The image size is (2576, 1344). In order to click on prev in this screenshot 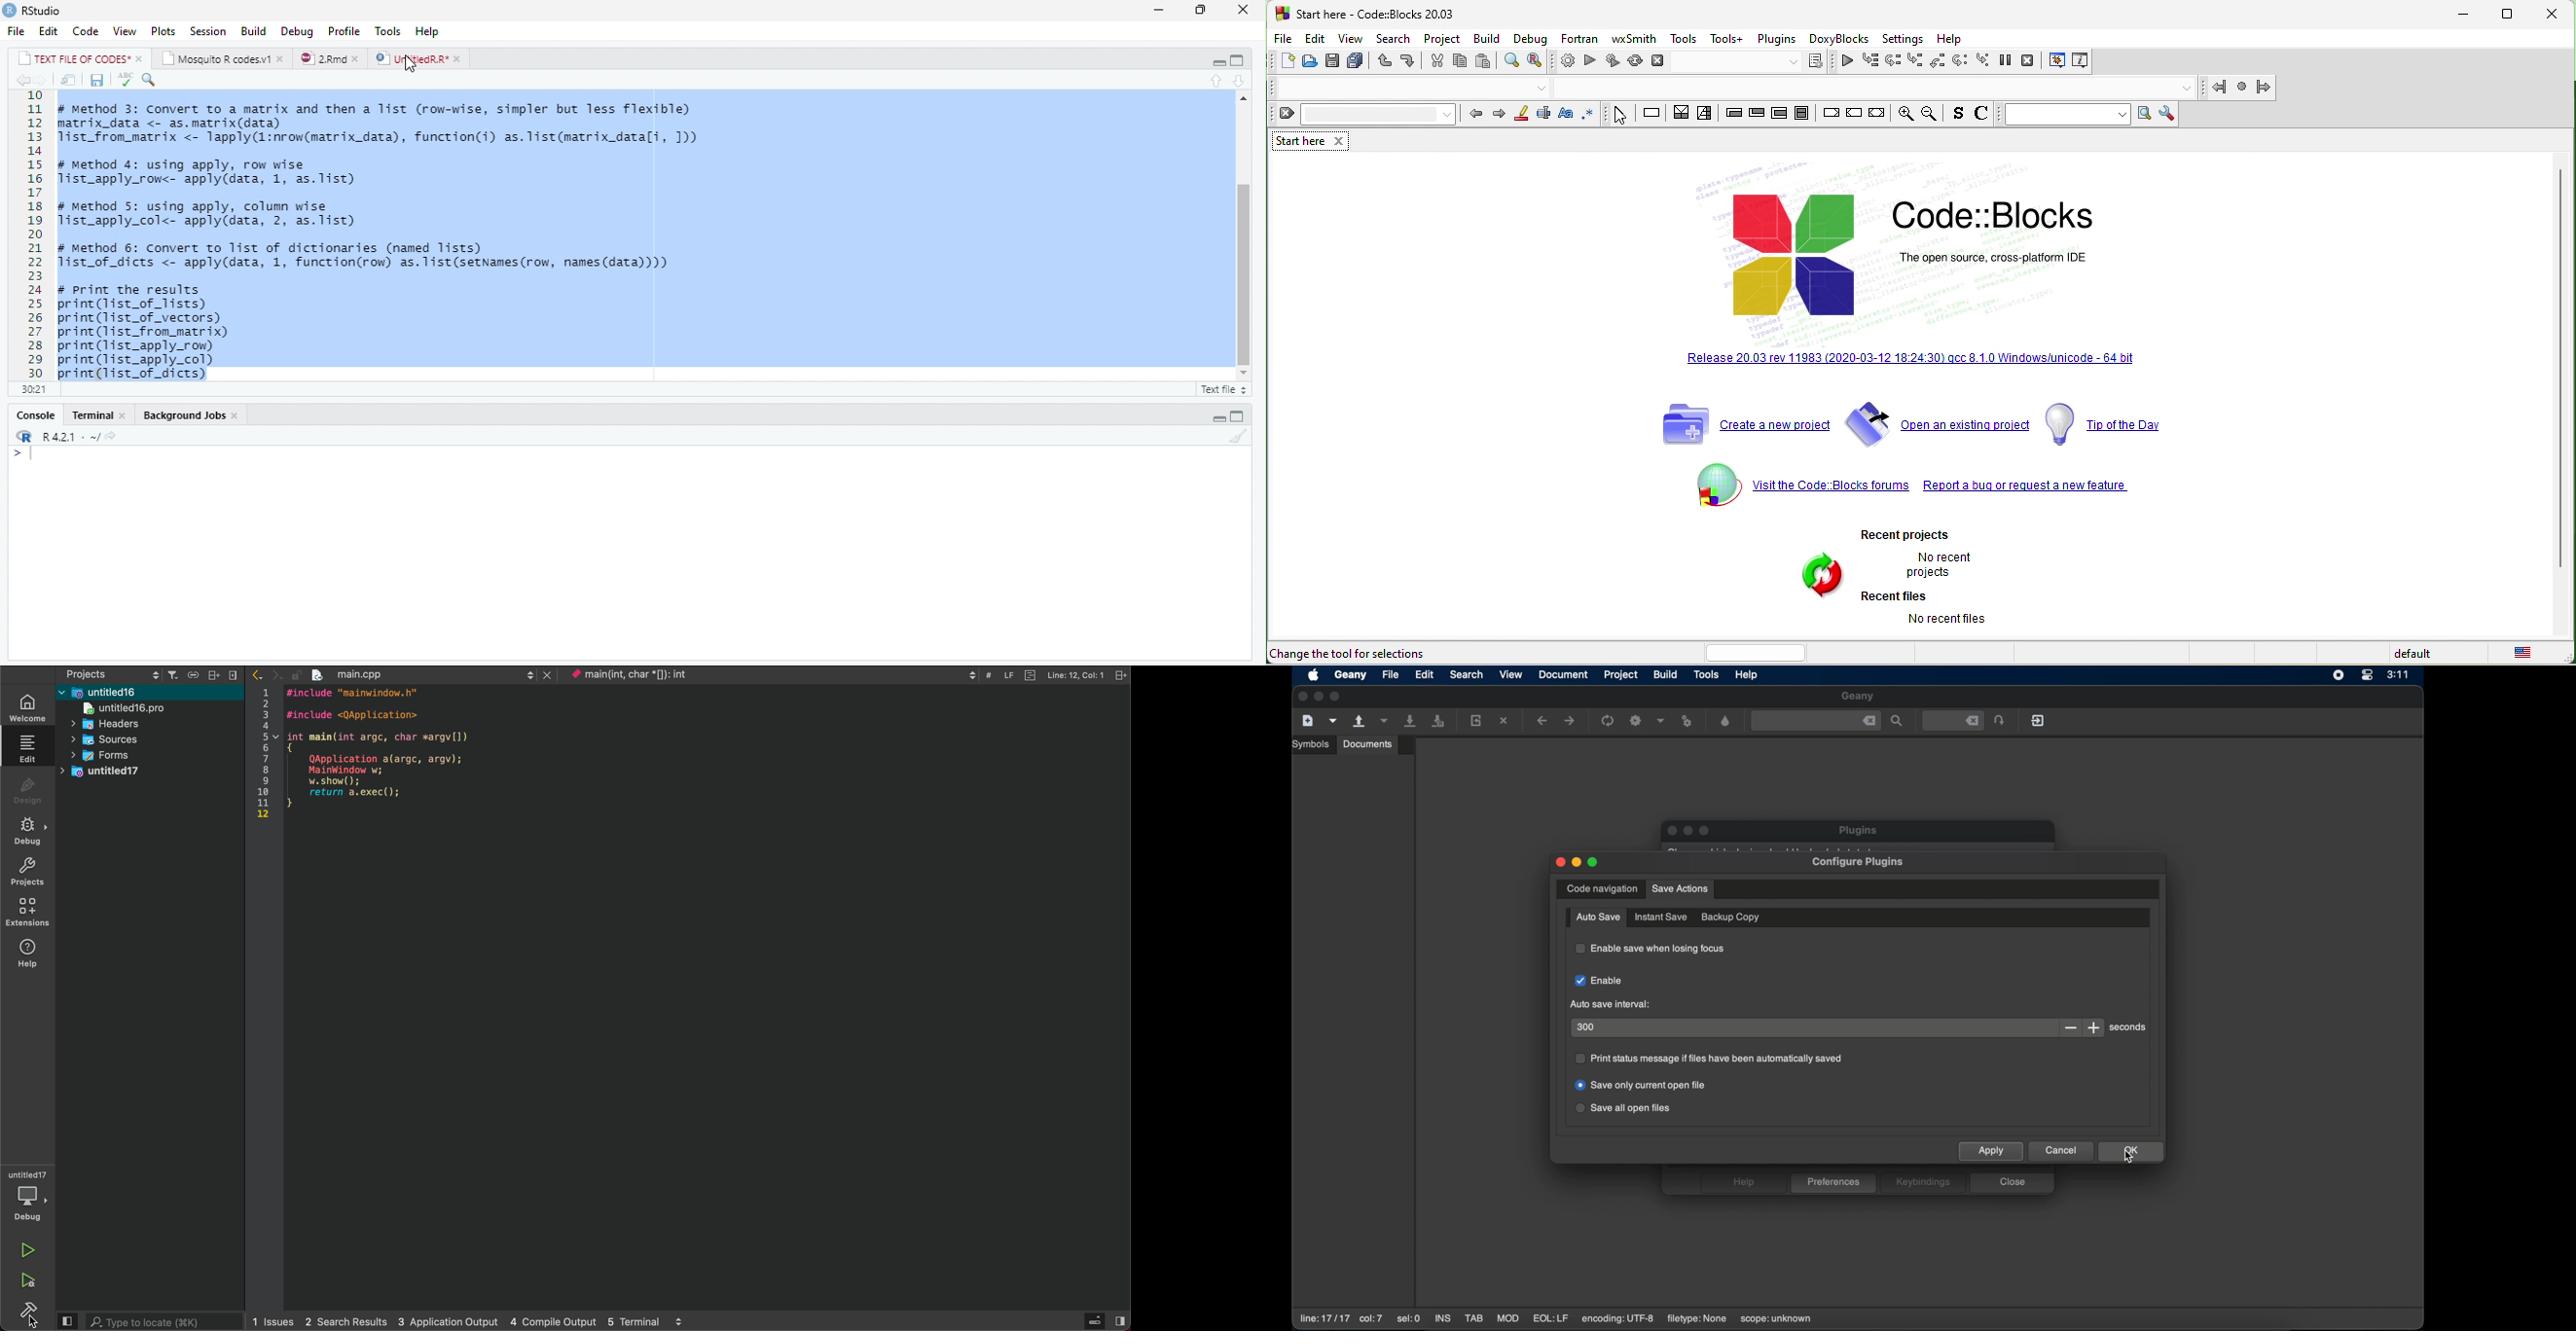, I will do `click(1476, 116)`.